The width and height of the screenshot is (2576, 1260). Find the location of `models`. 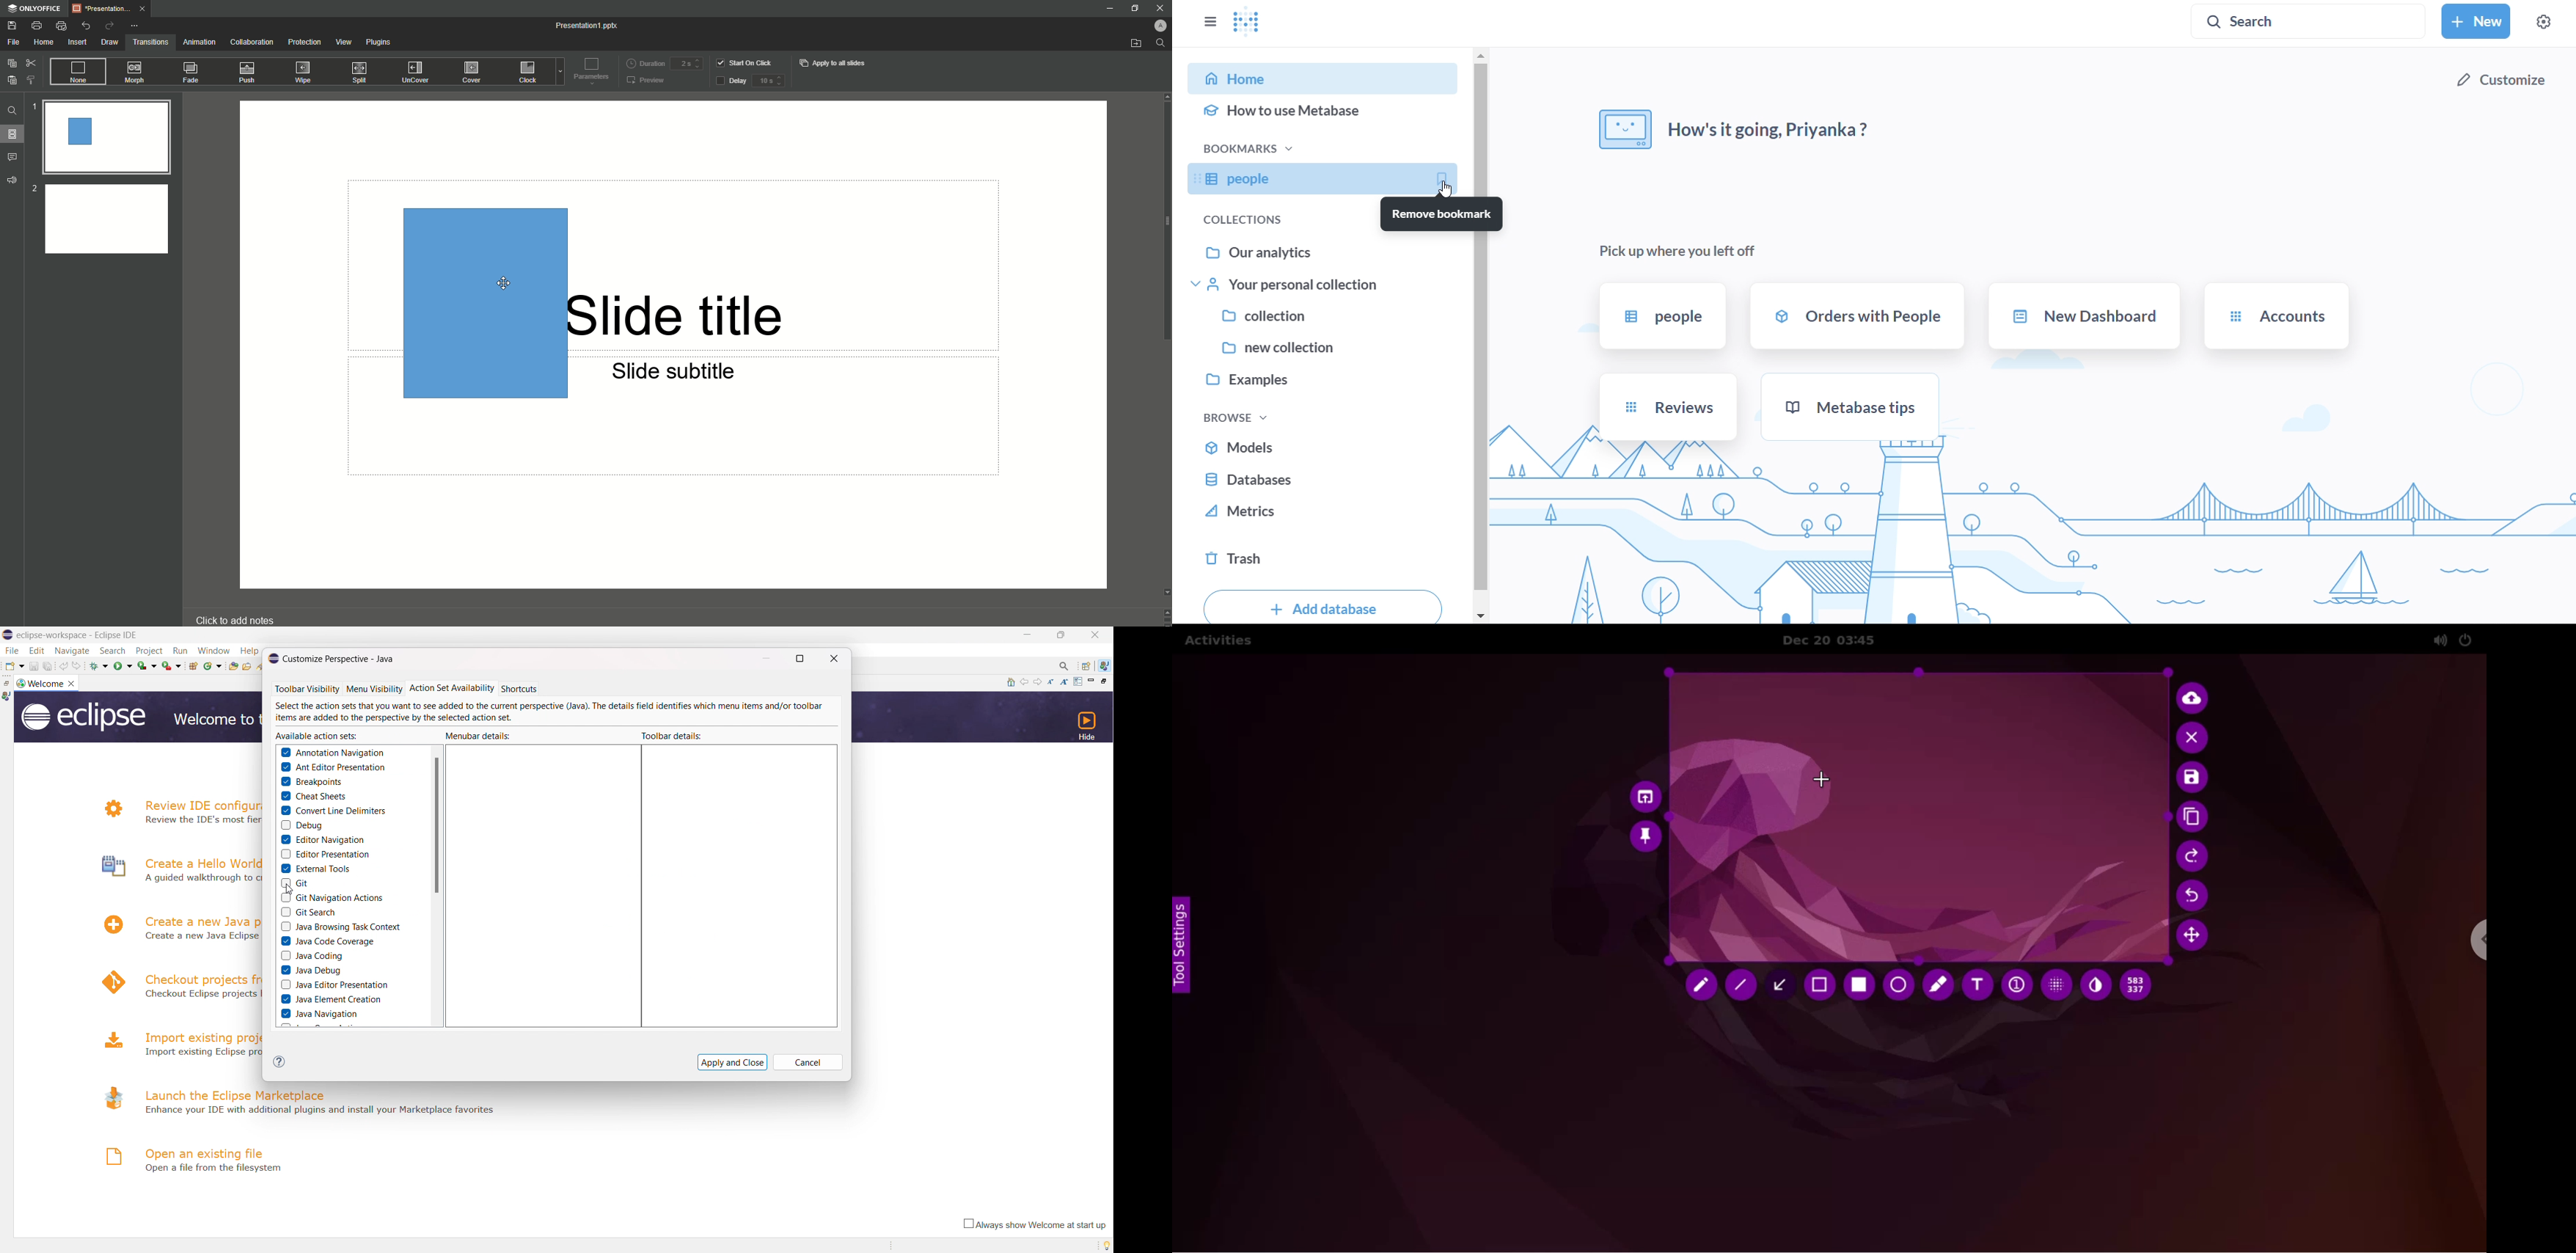

models is located at coordinates (1323, 448).